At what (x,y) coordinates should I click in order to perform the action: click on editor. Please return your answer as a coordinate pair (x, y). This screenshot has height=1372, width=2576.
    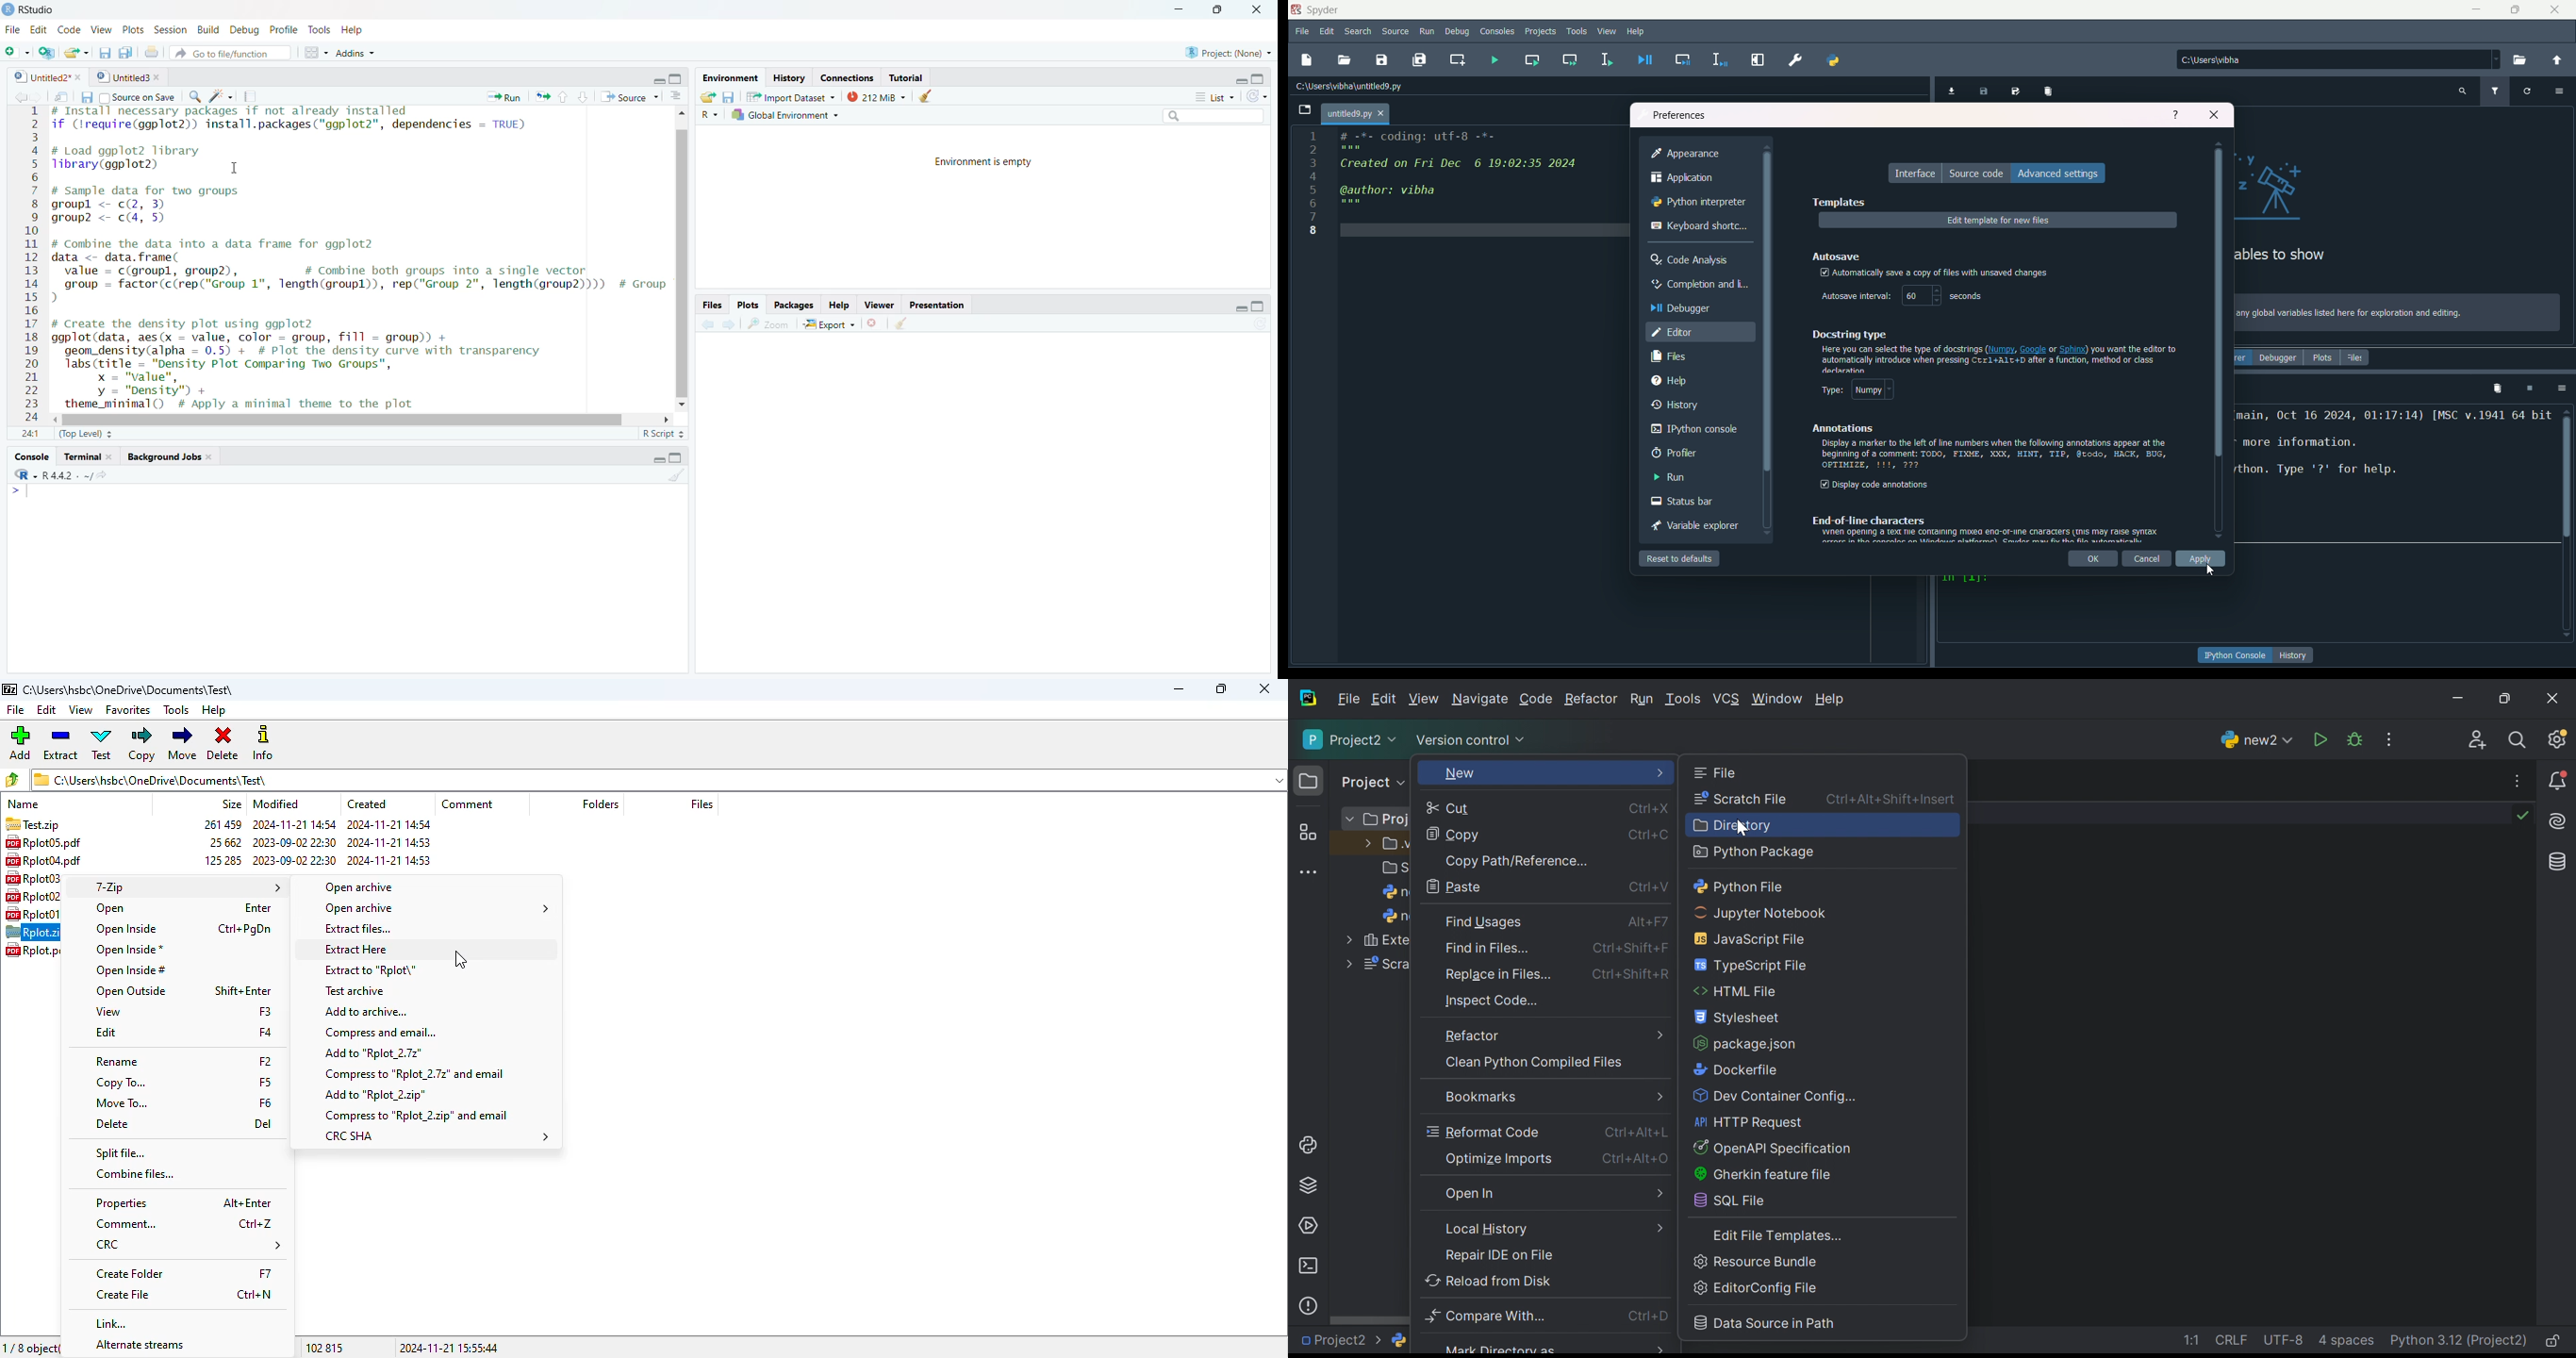
    Looking at the image, I should click on (1674, 333).